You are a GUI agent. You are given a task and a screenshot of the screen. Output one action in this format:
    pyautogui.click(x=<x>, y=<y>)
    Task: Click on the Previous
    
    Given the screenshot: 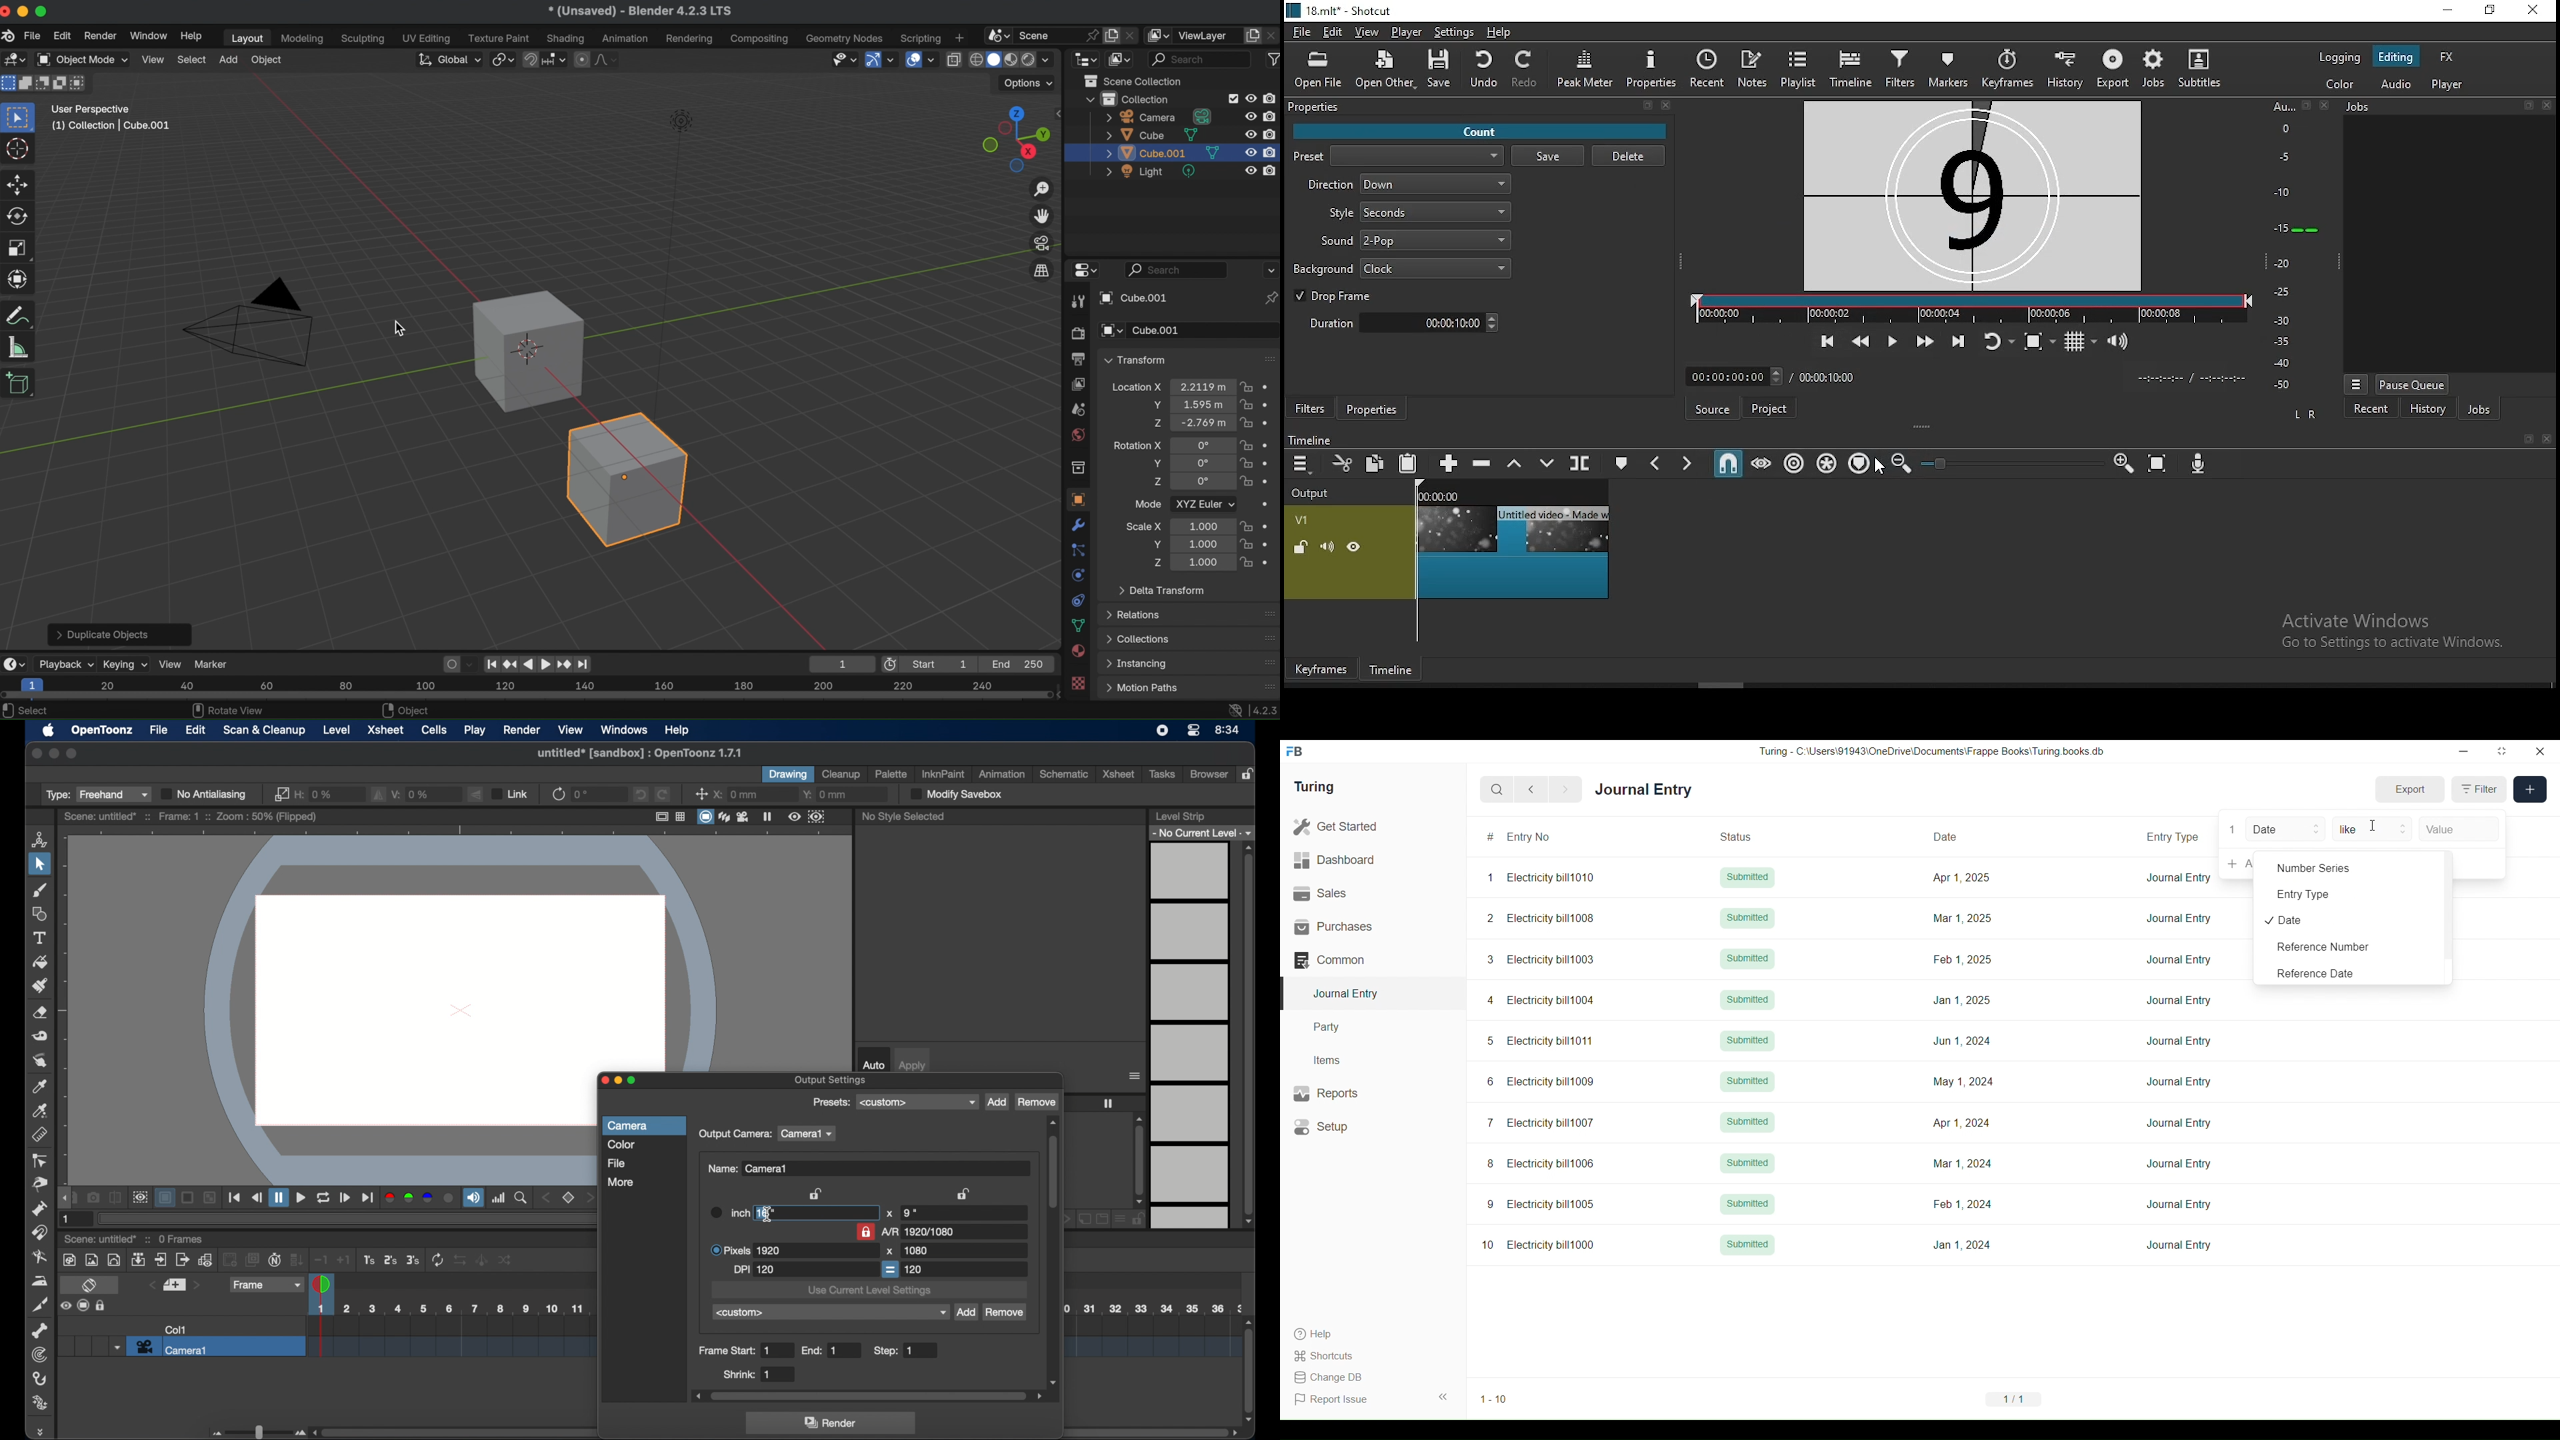 What is the action you would take?
    pyautogui.click(x=1531, y=789)
    